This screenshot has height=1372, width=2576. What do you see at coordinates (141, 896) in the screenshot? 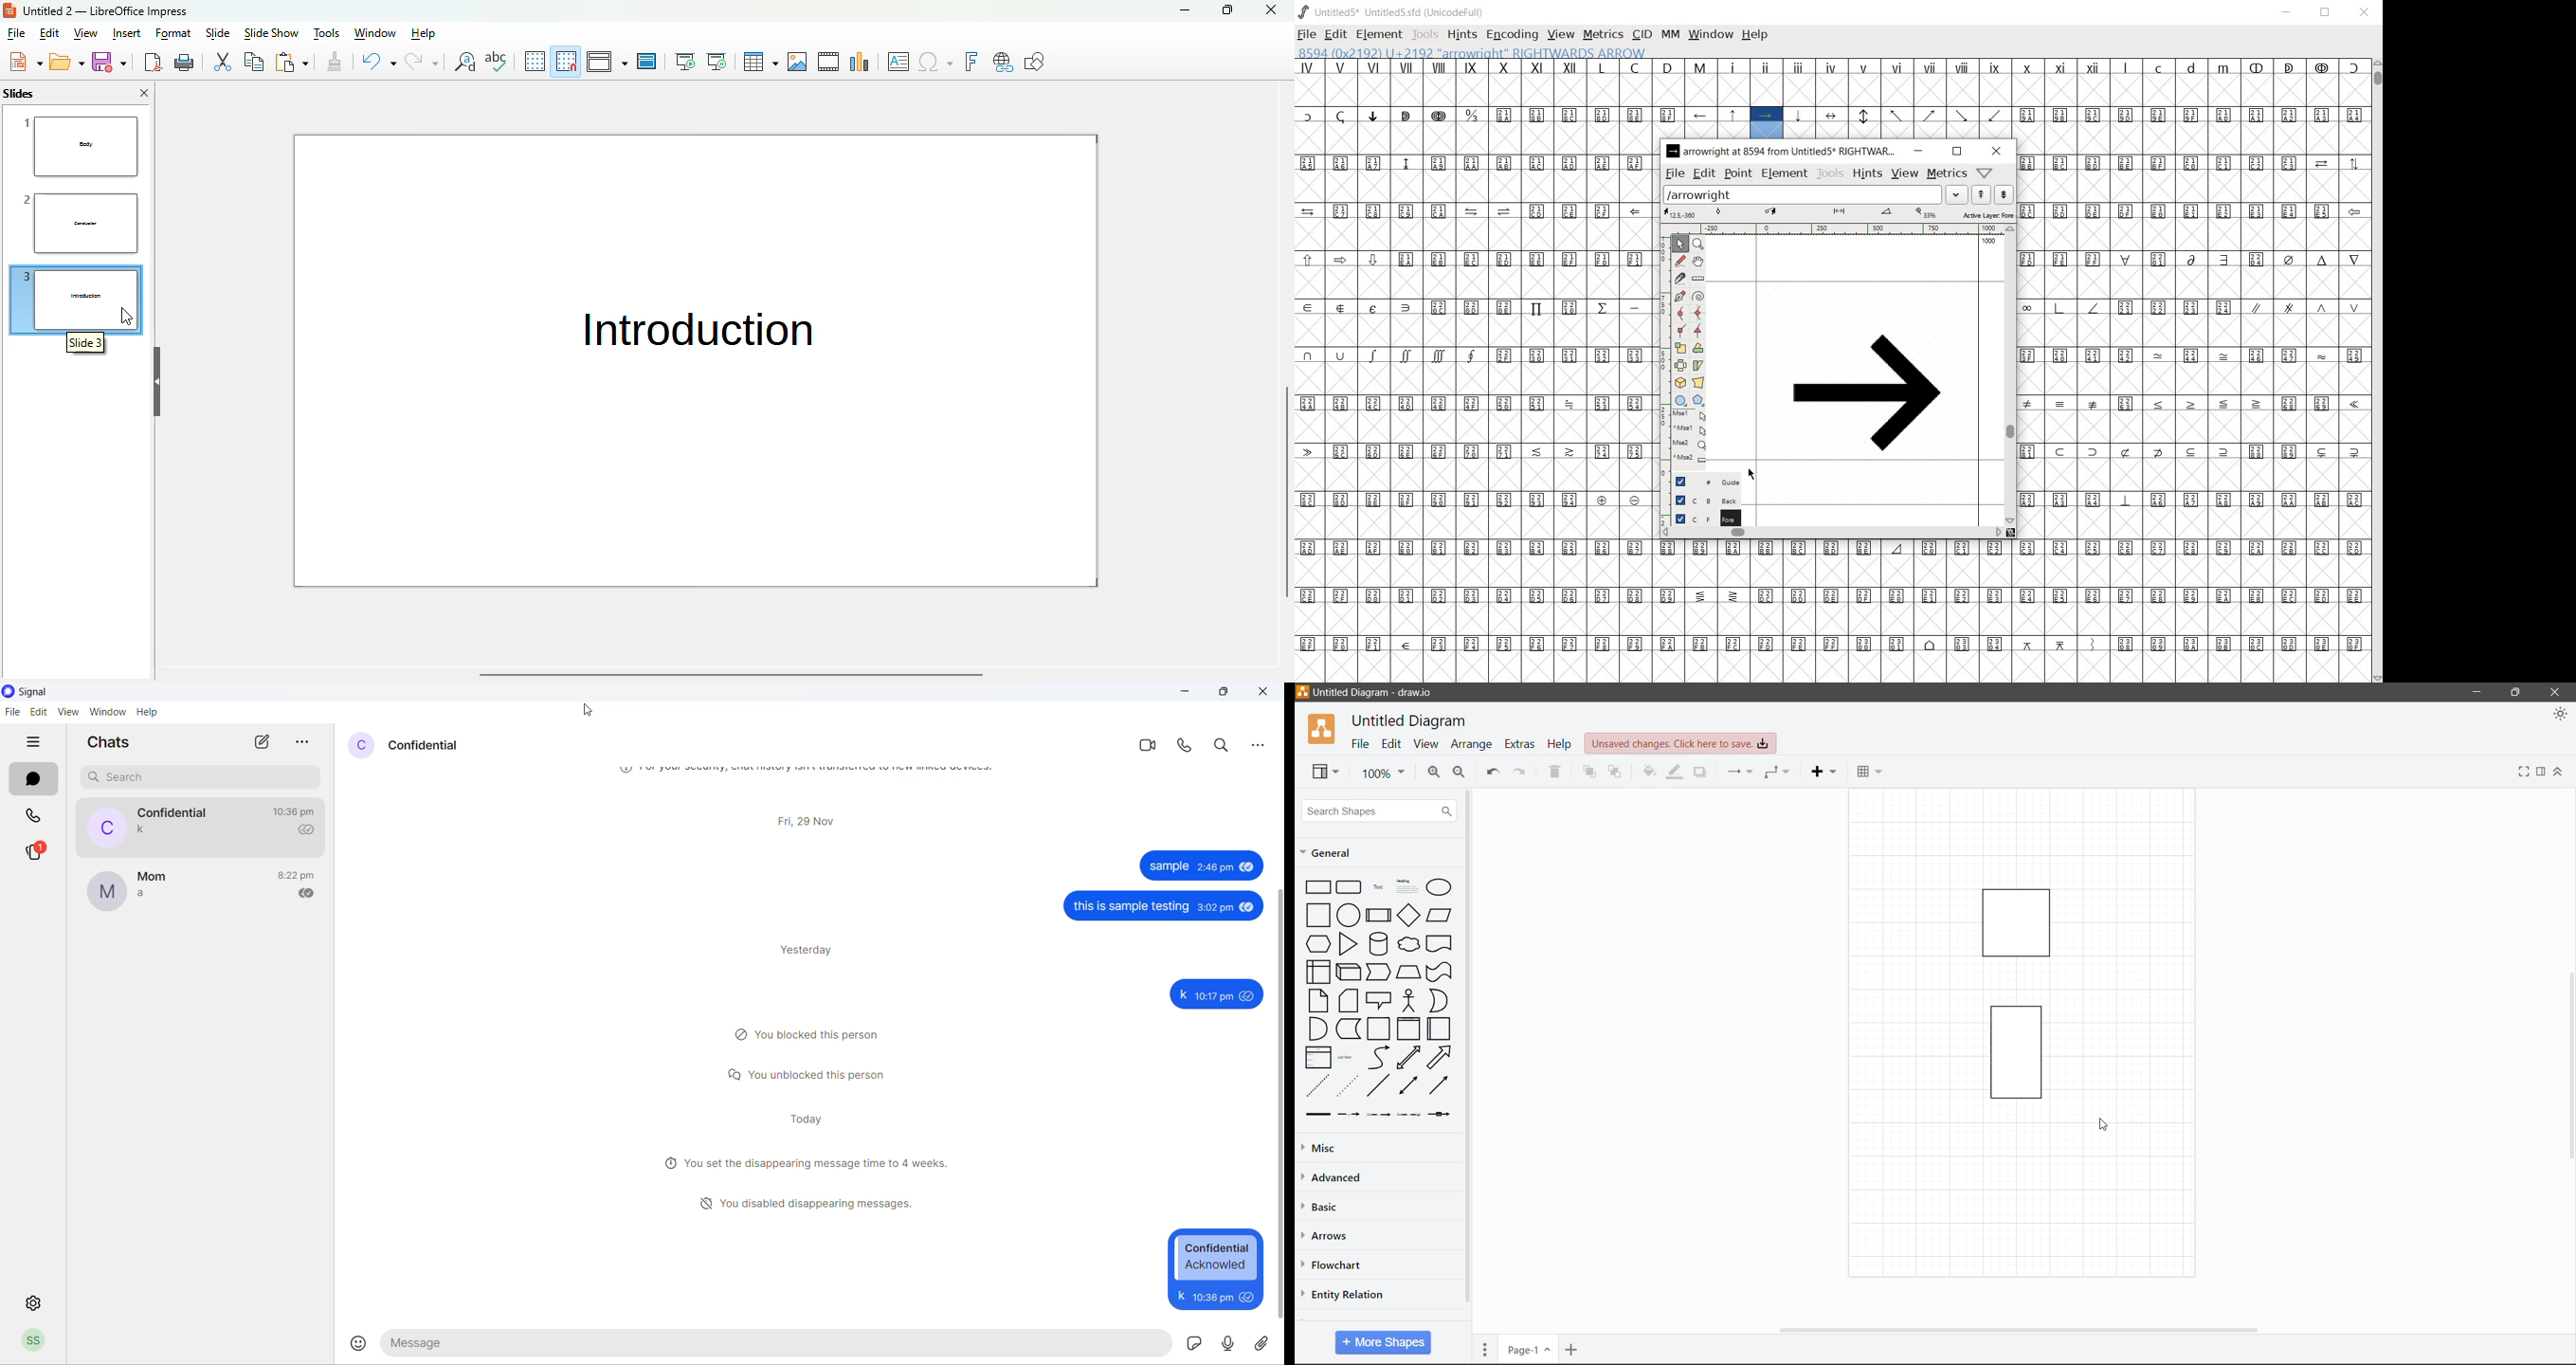
I see `last message` at bounding box center [141, 896].